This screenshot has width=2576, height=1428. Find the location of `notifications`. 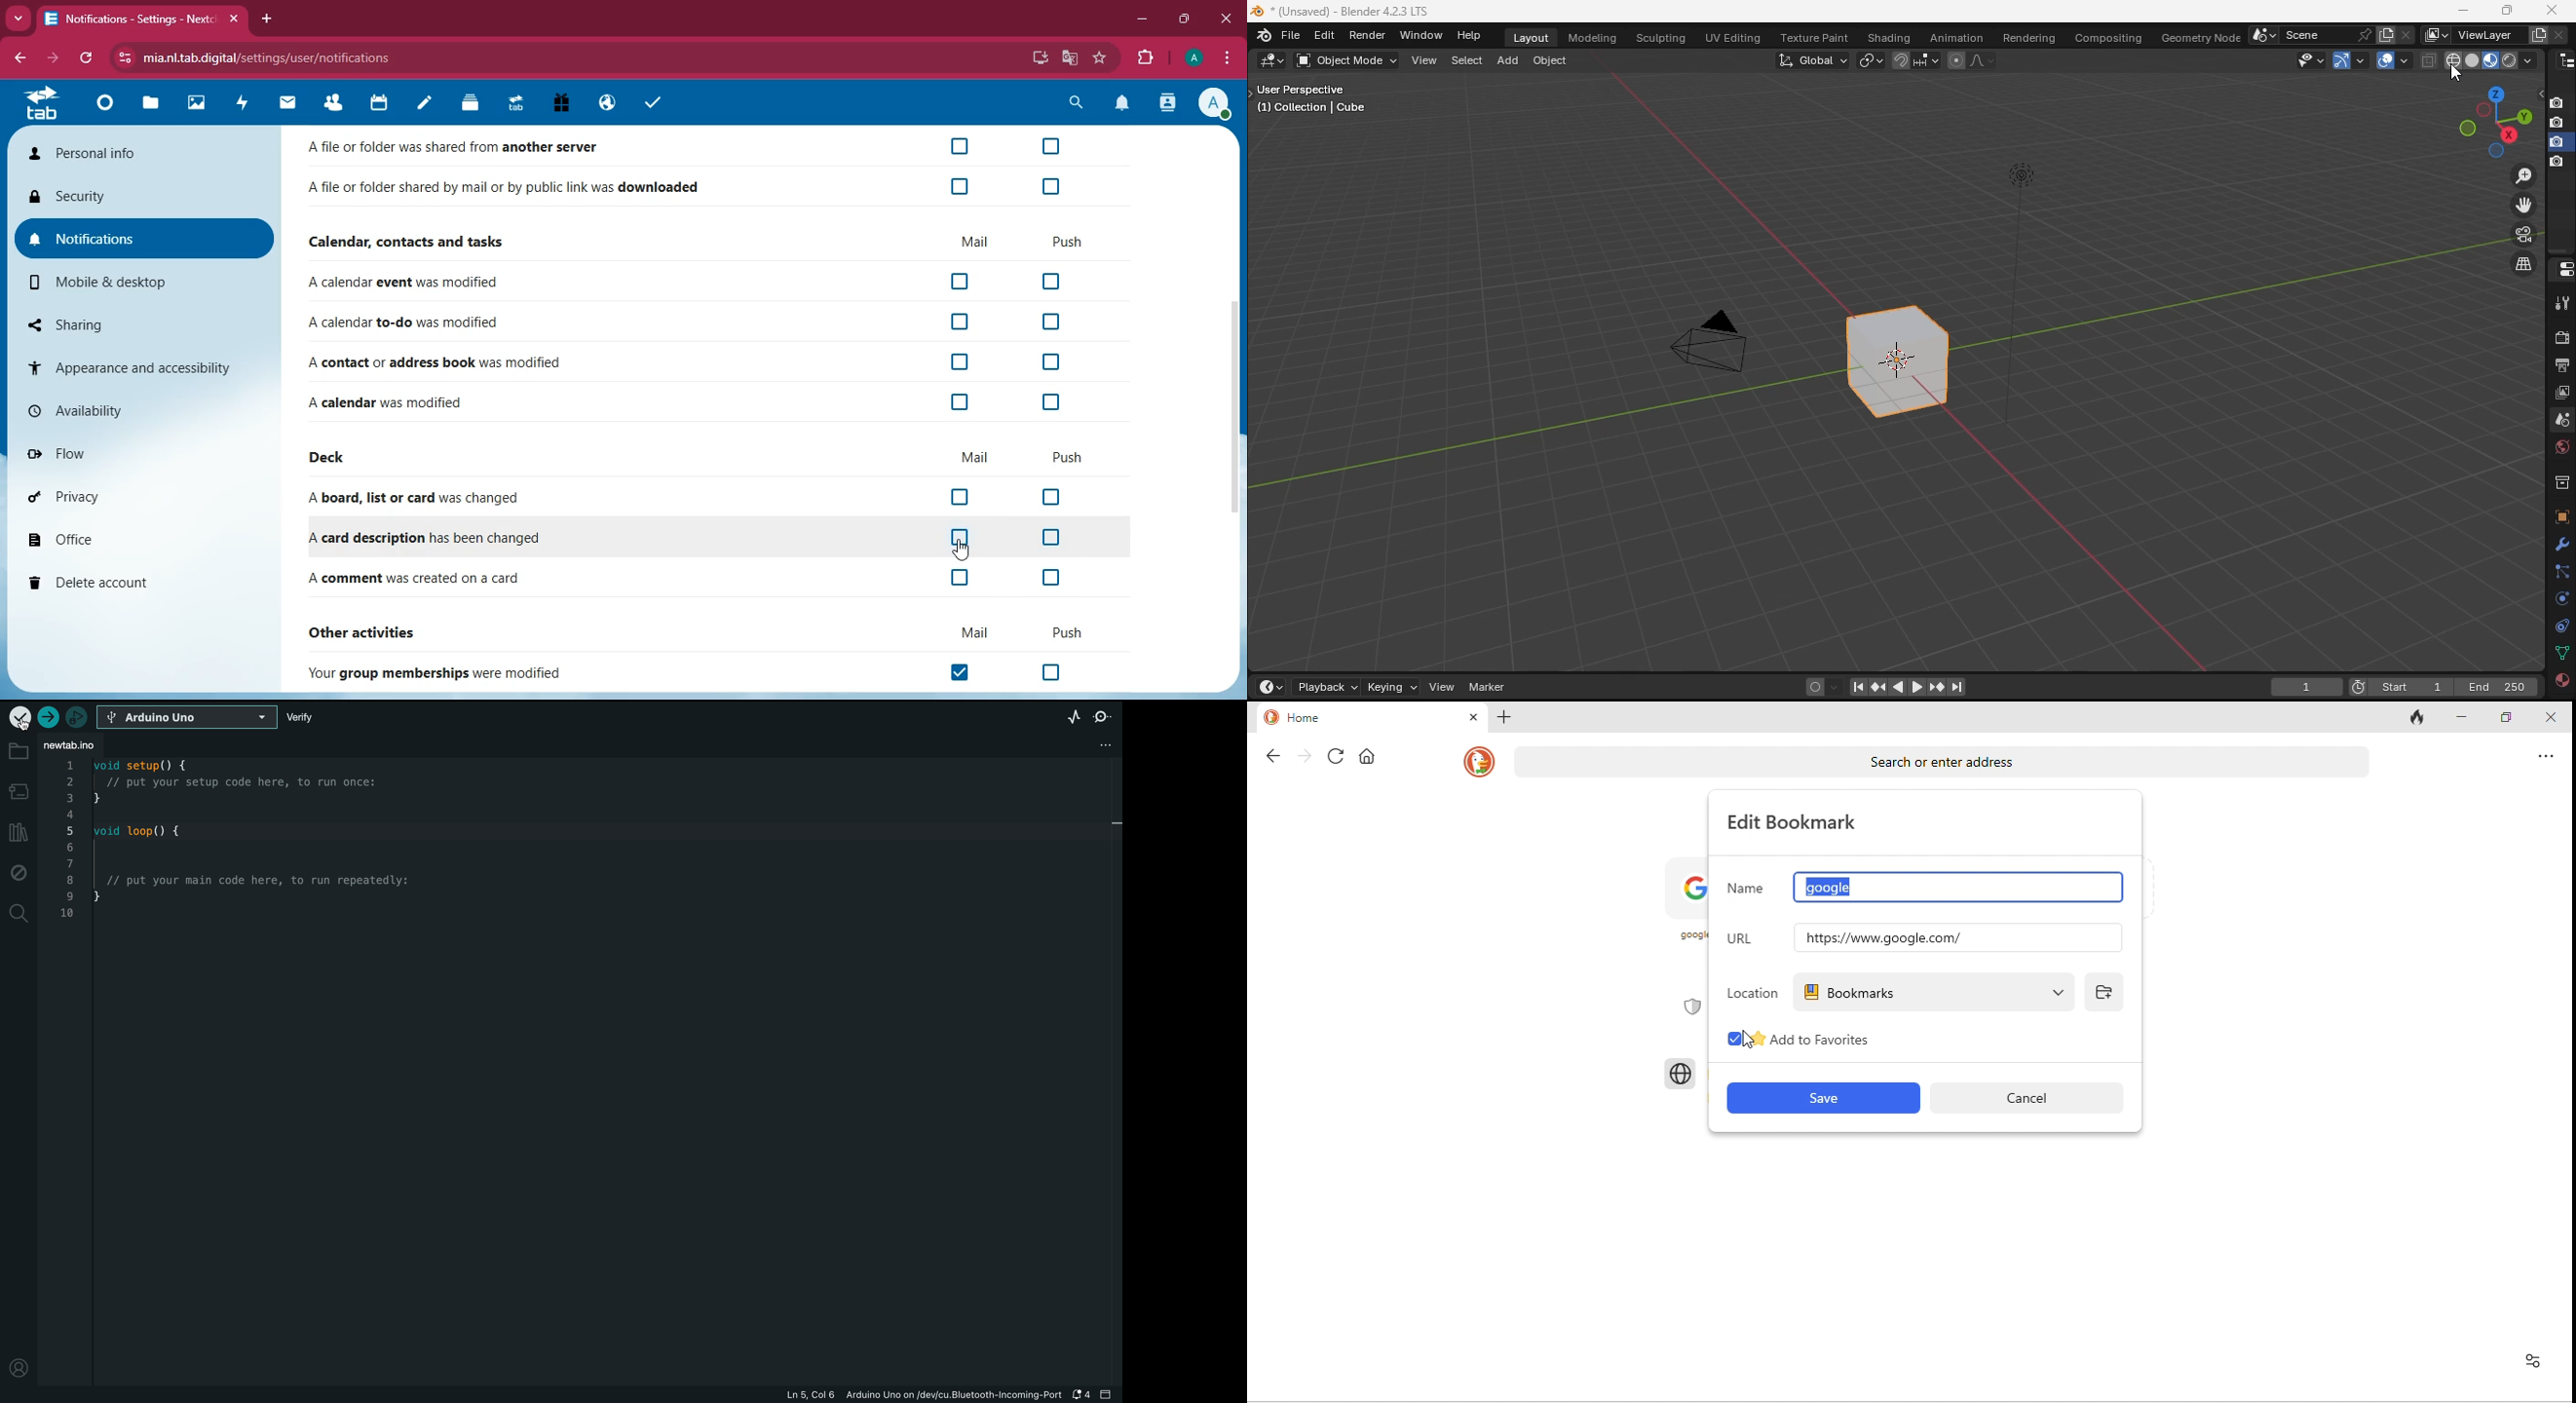

notifications is located at coordinates (1123, 104).